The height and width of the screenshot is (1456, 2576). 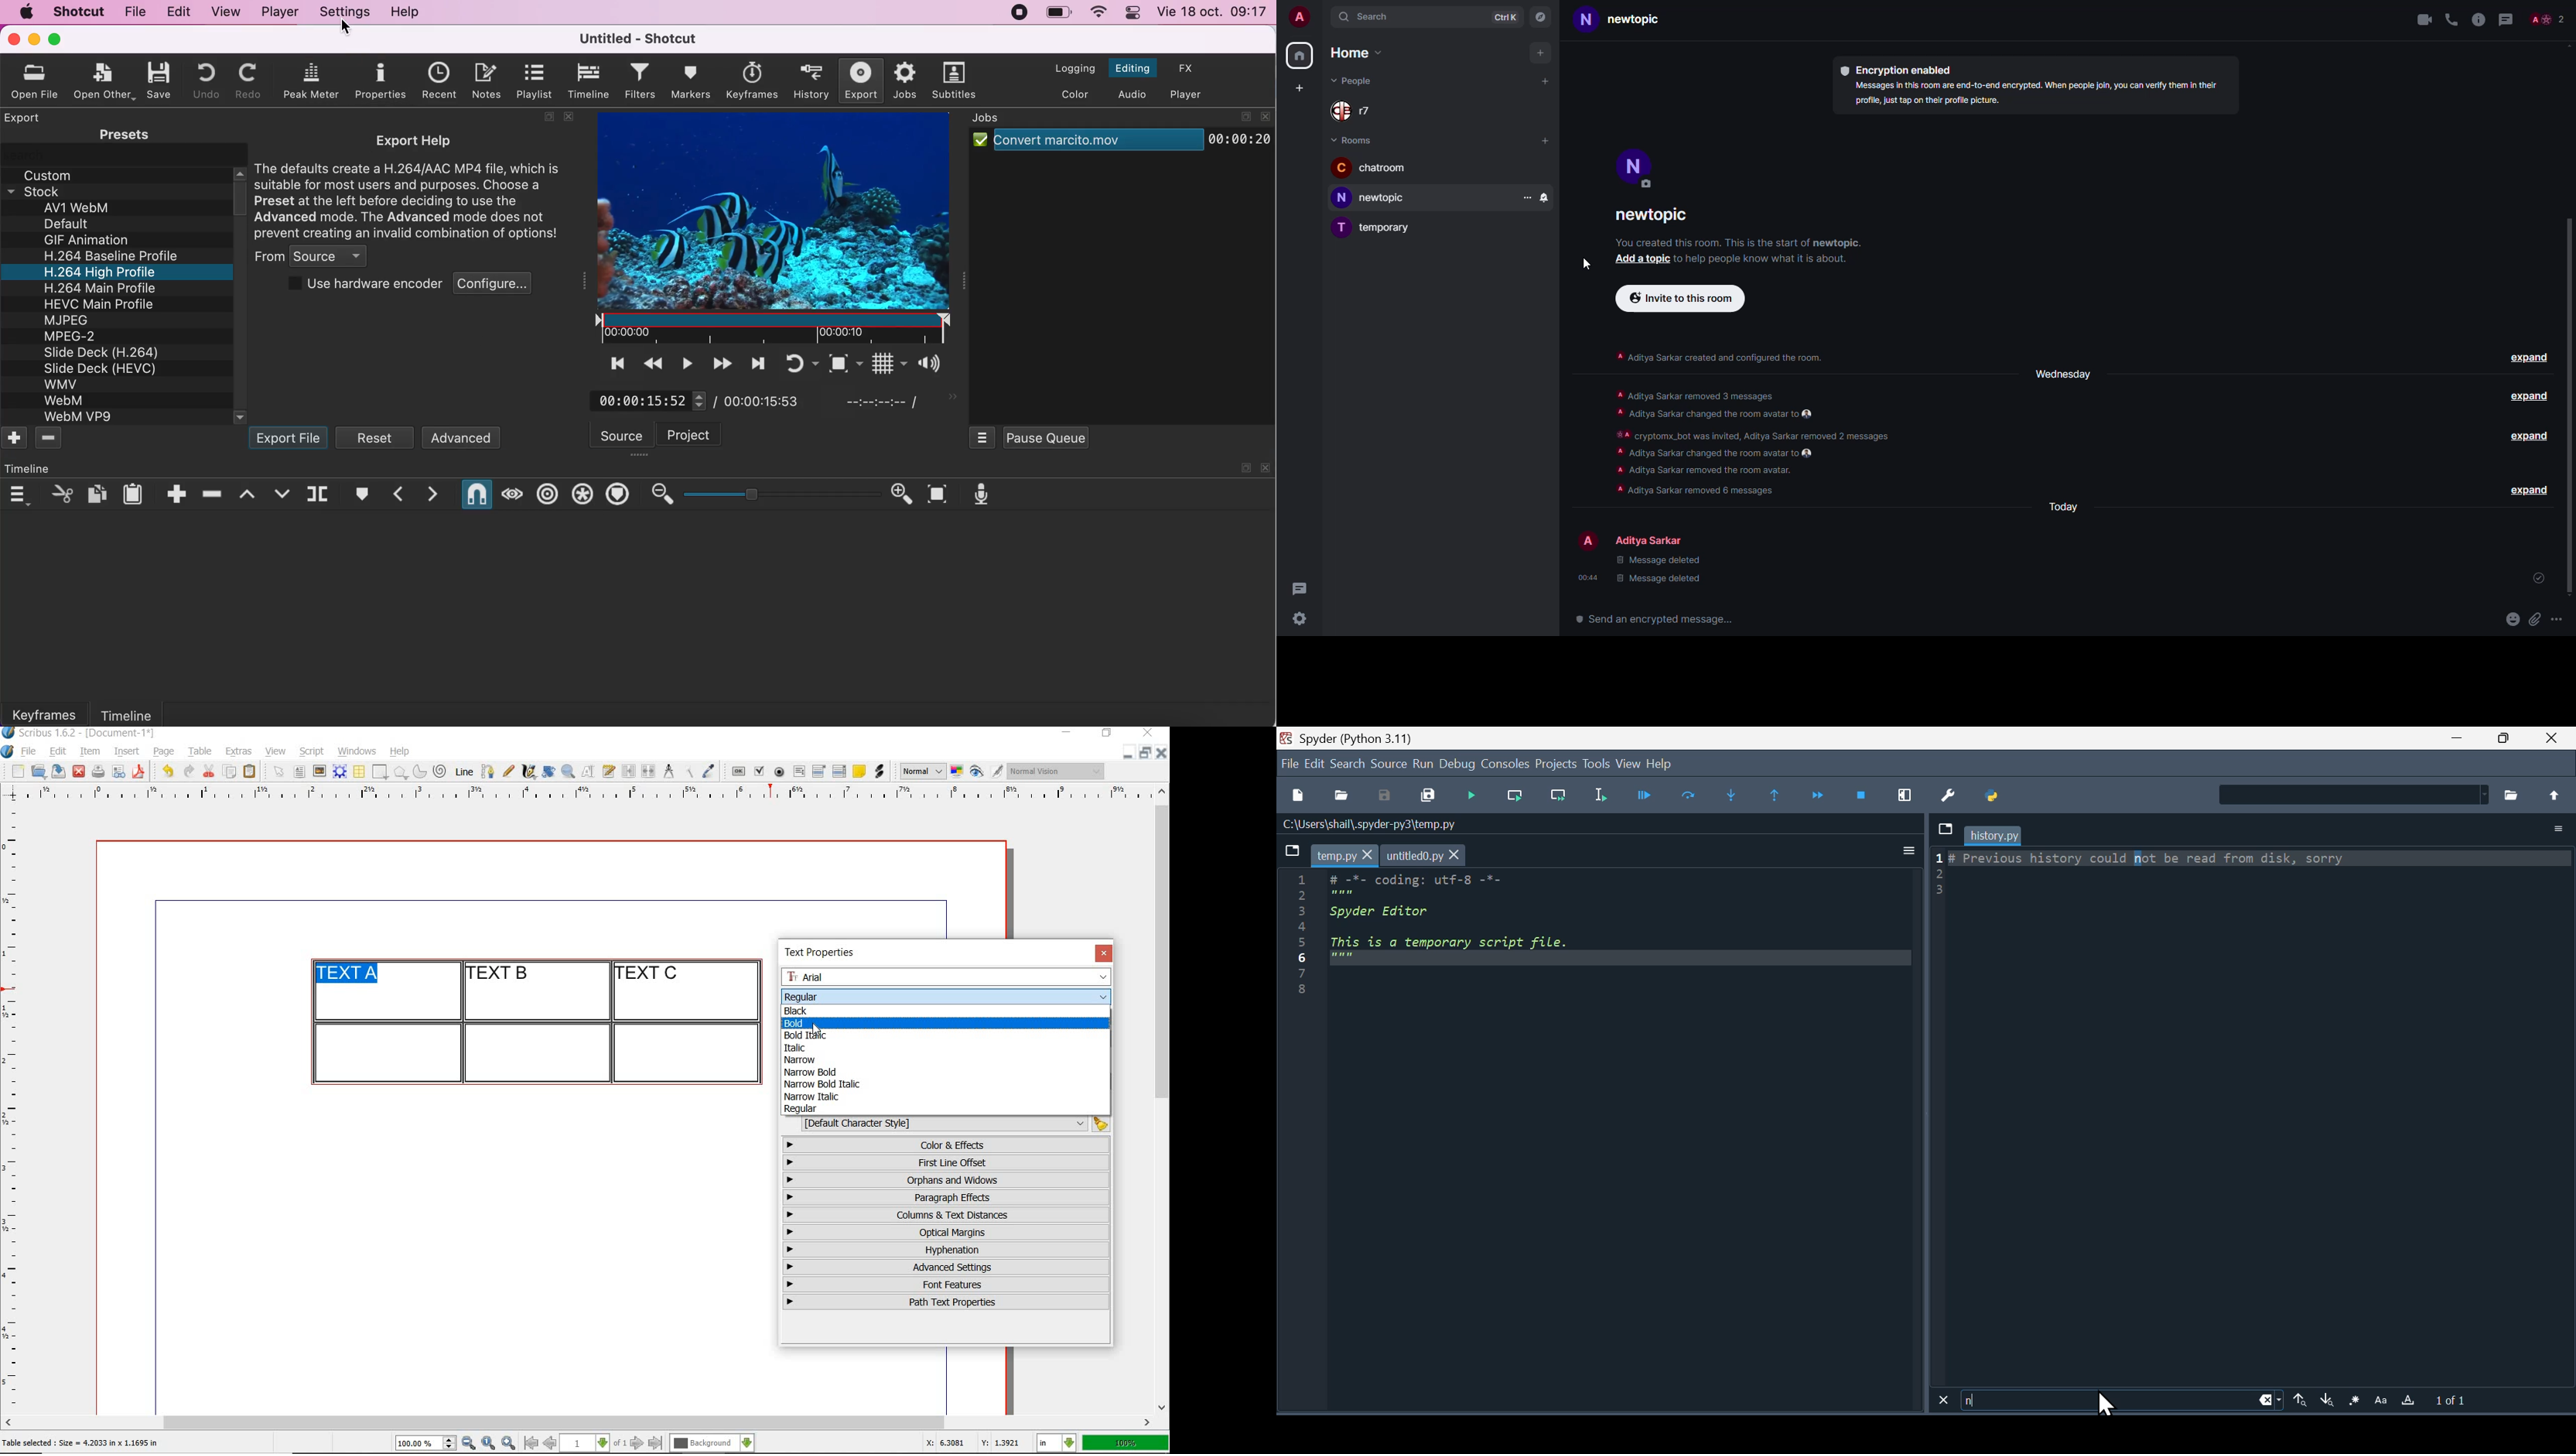 What do you see at coordinates (1289, 760) in the screenshot?
I see `file` at bounding box center [1289, 760].